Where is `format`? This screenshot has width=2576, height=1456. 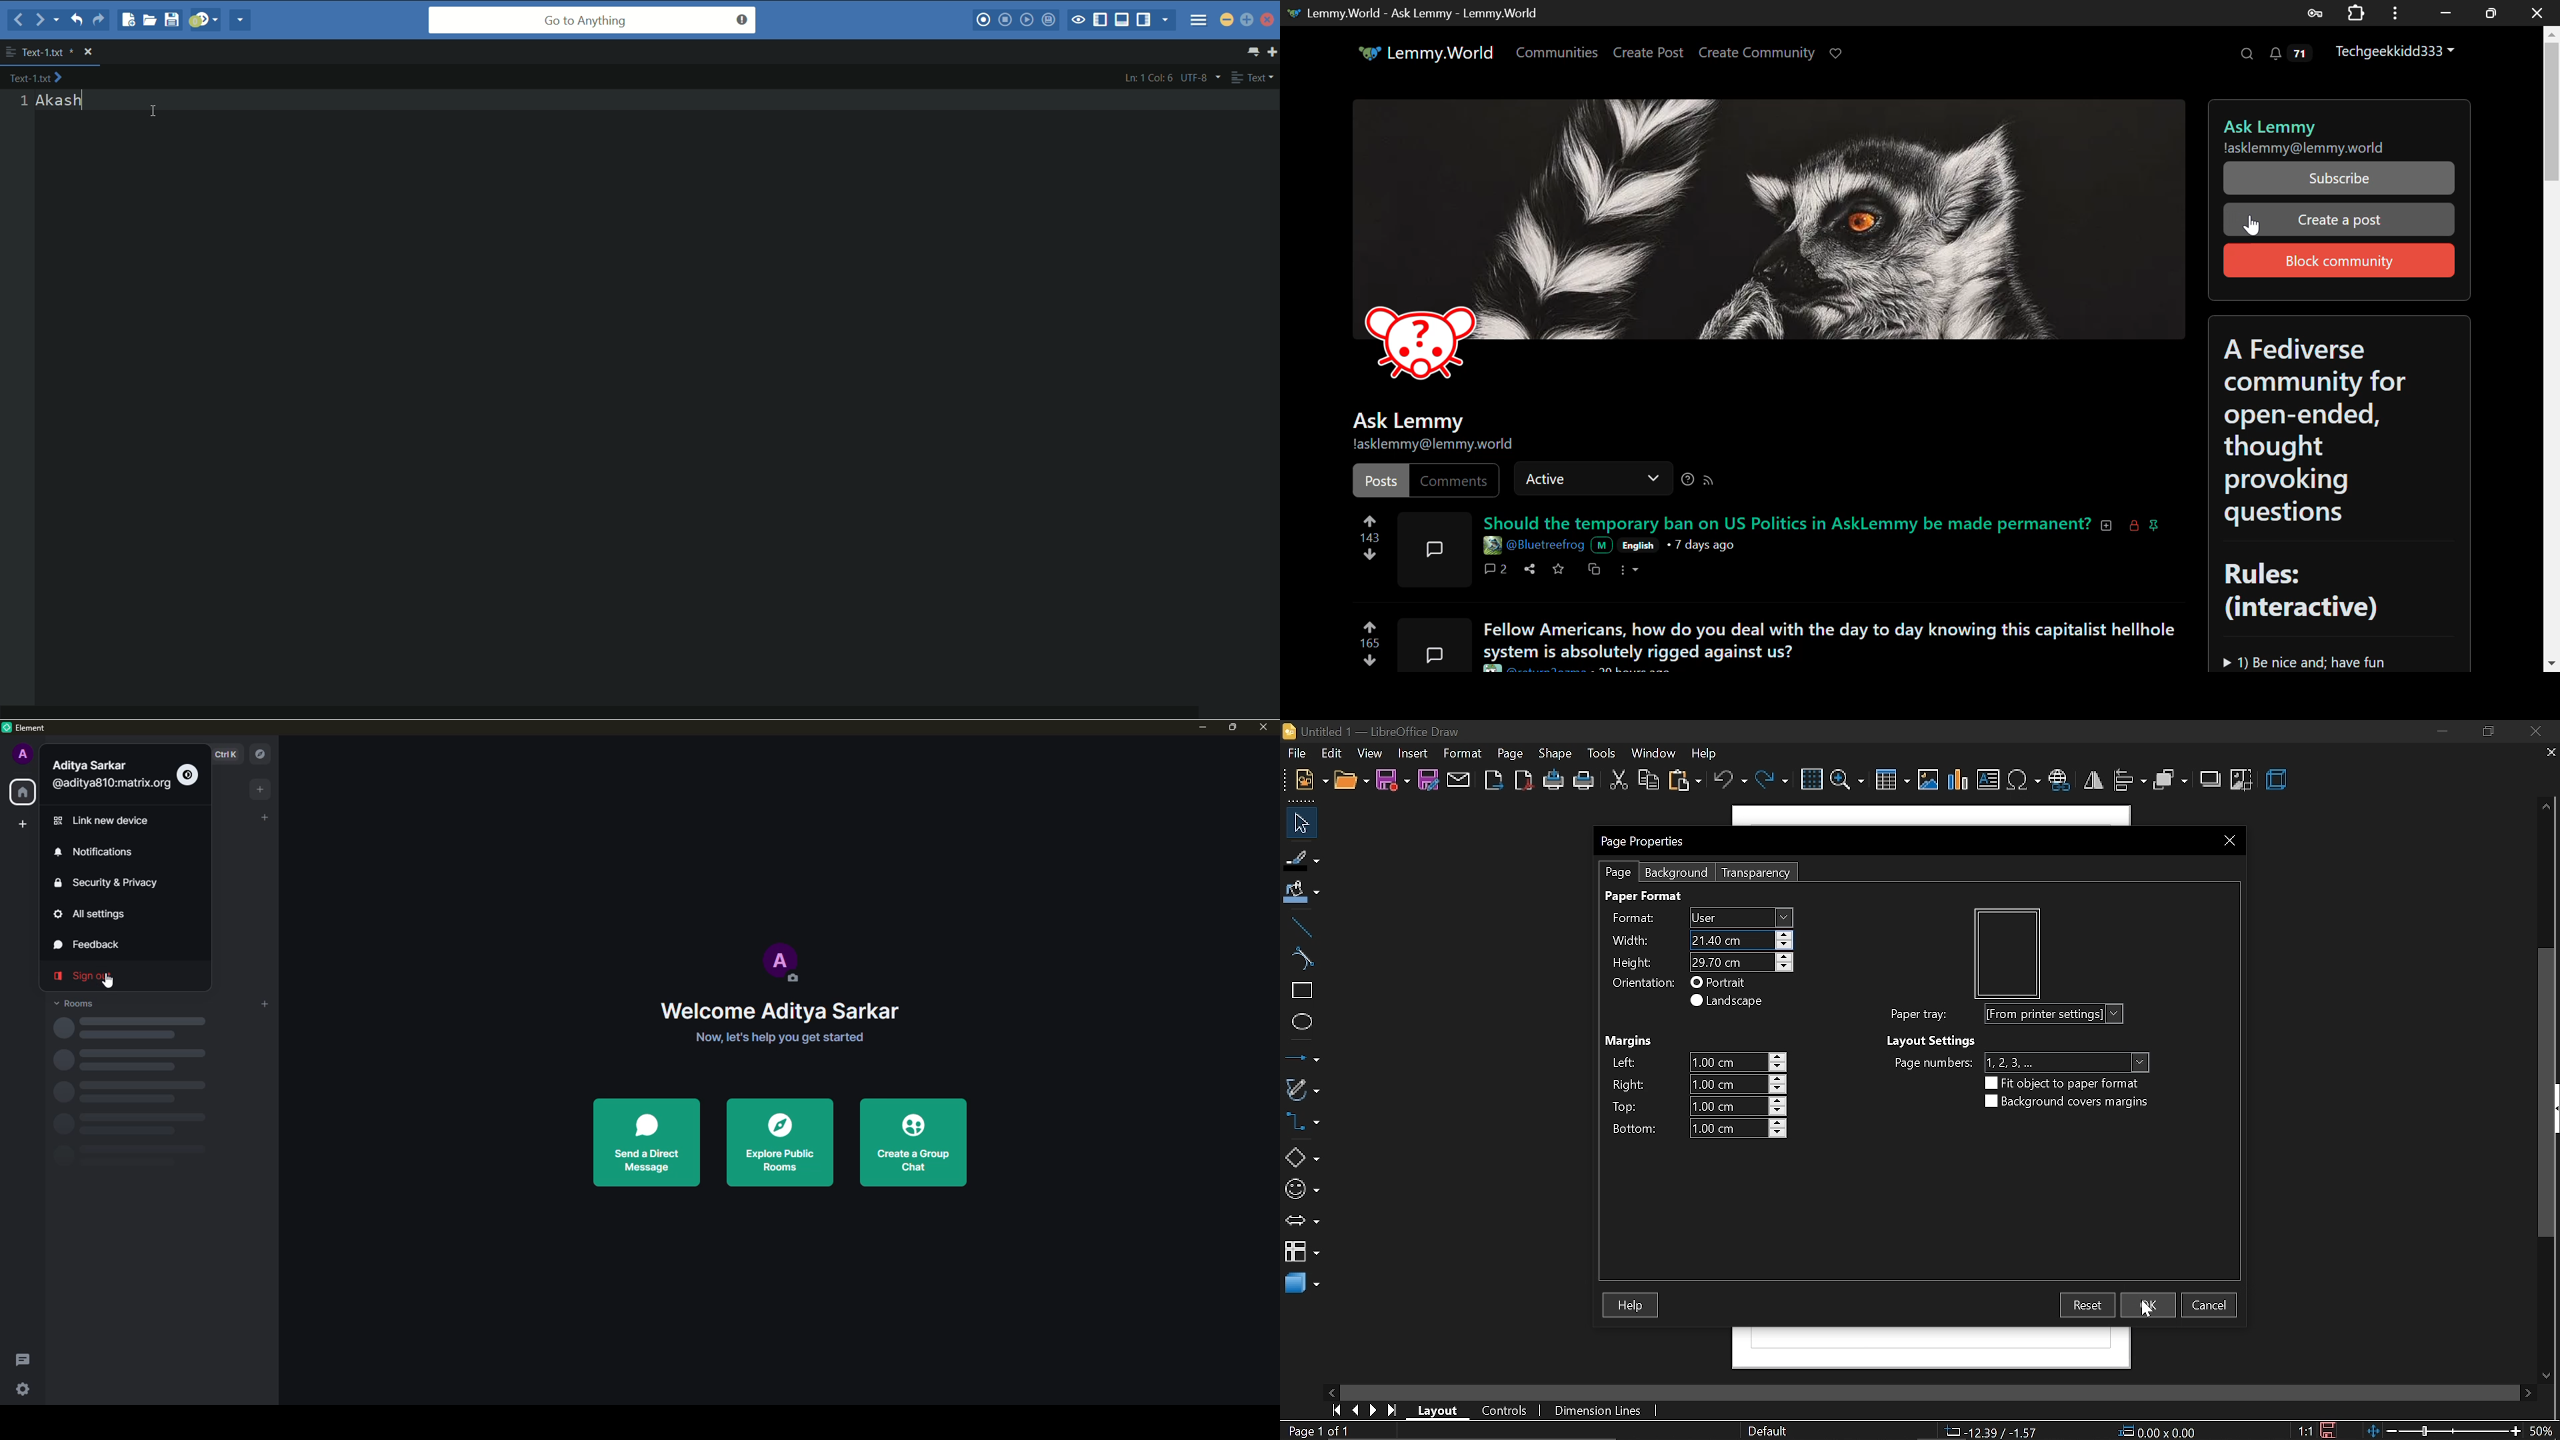 format is located at coordinates (1633, 916).